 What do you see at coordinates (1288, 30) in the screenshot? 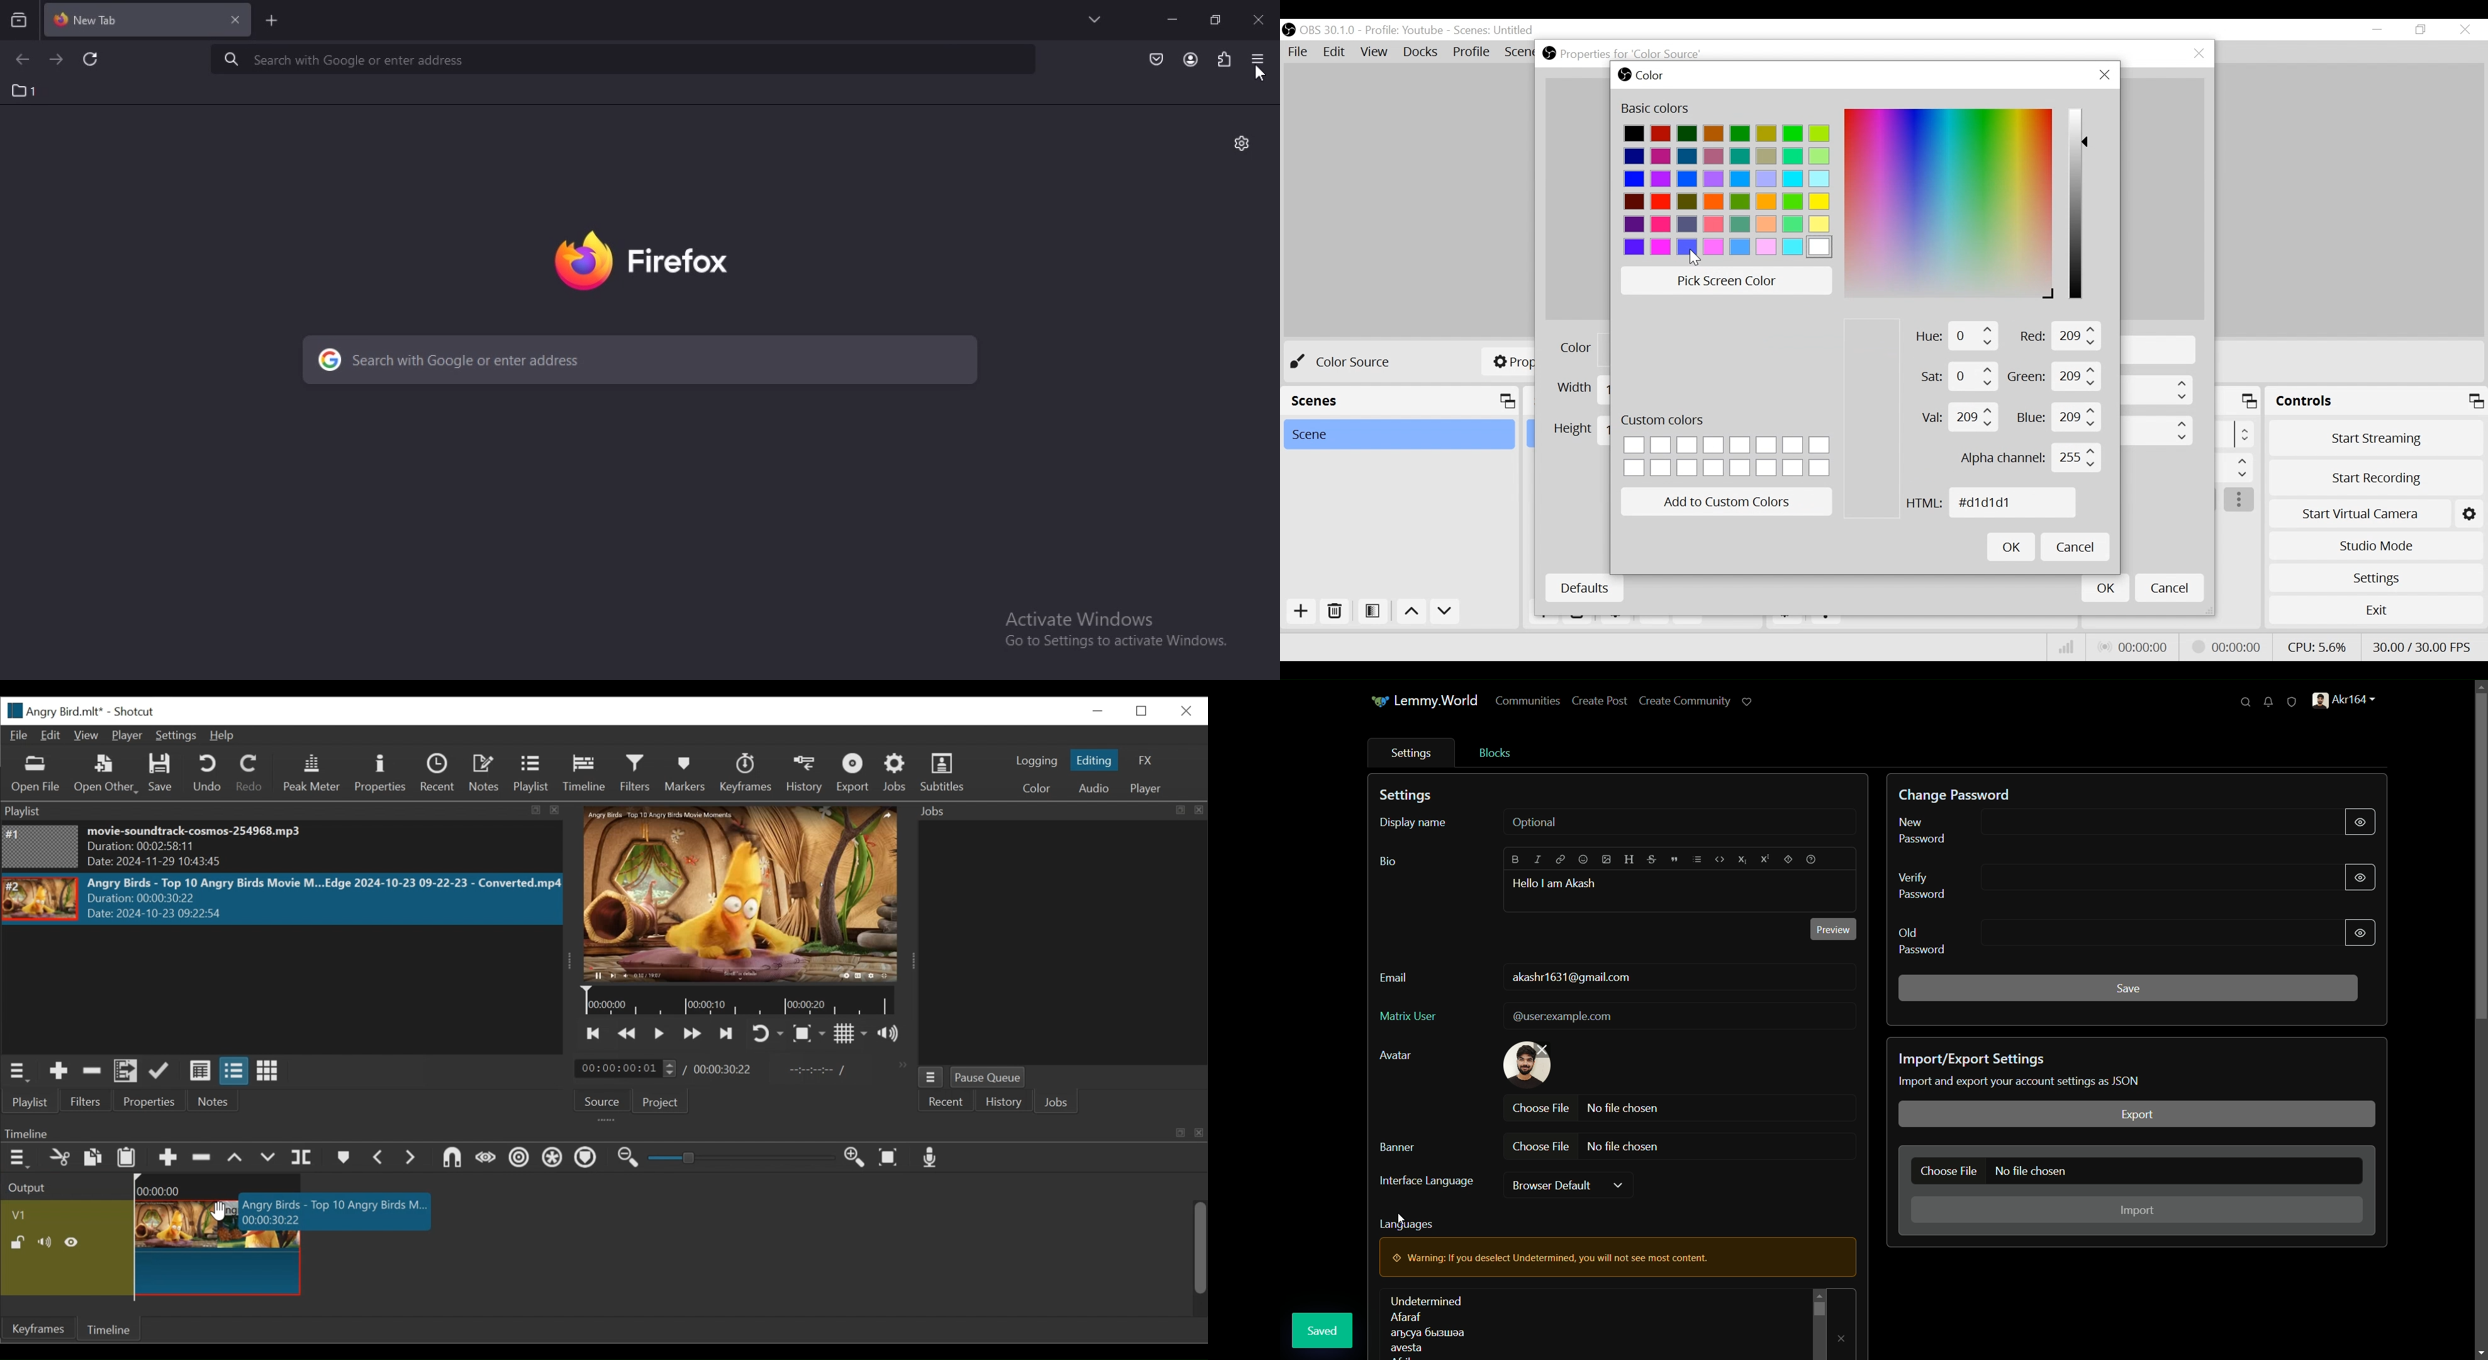
I see `OBS Desktop Icon` at bounding box center [1288, 30].